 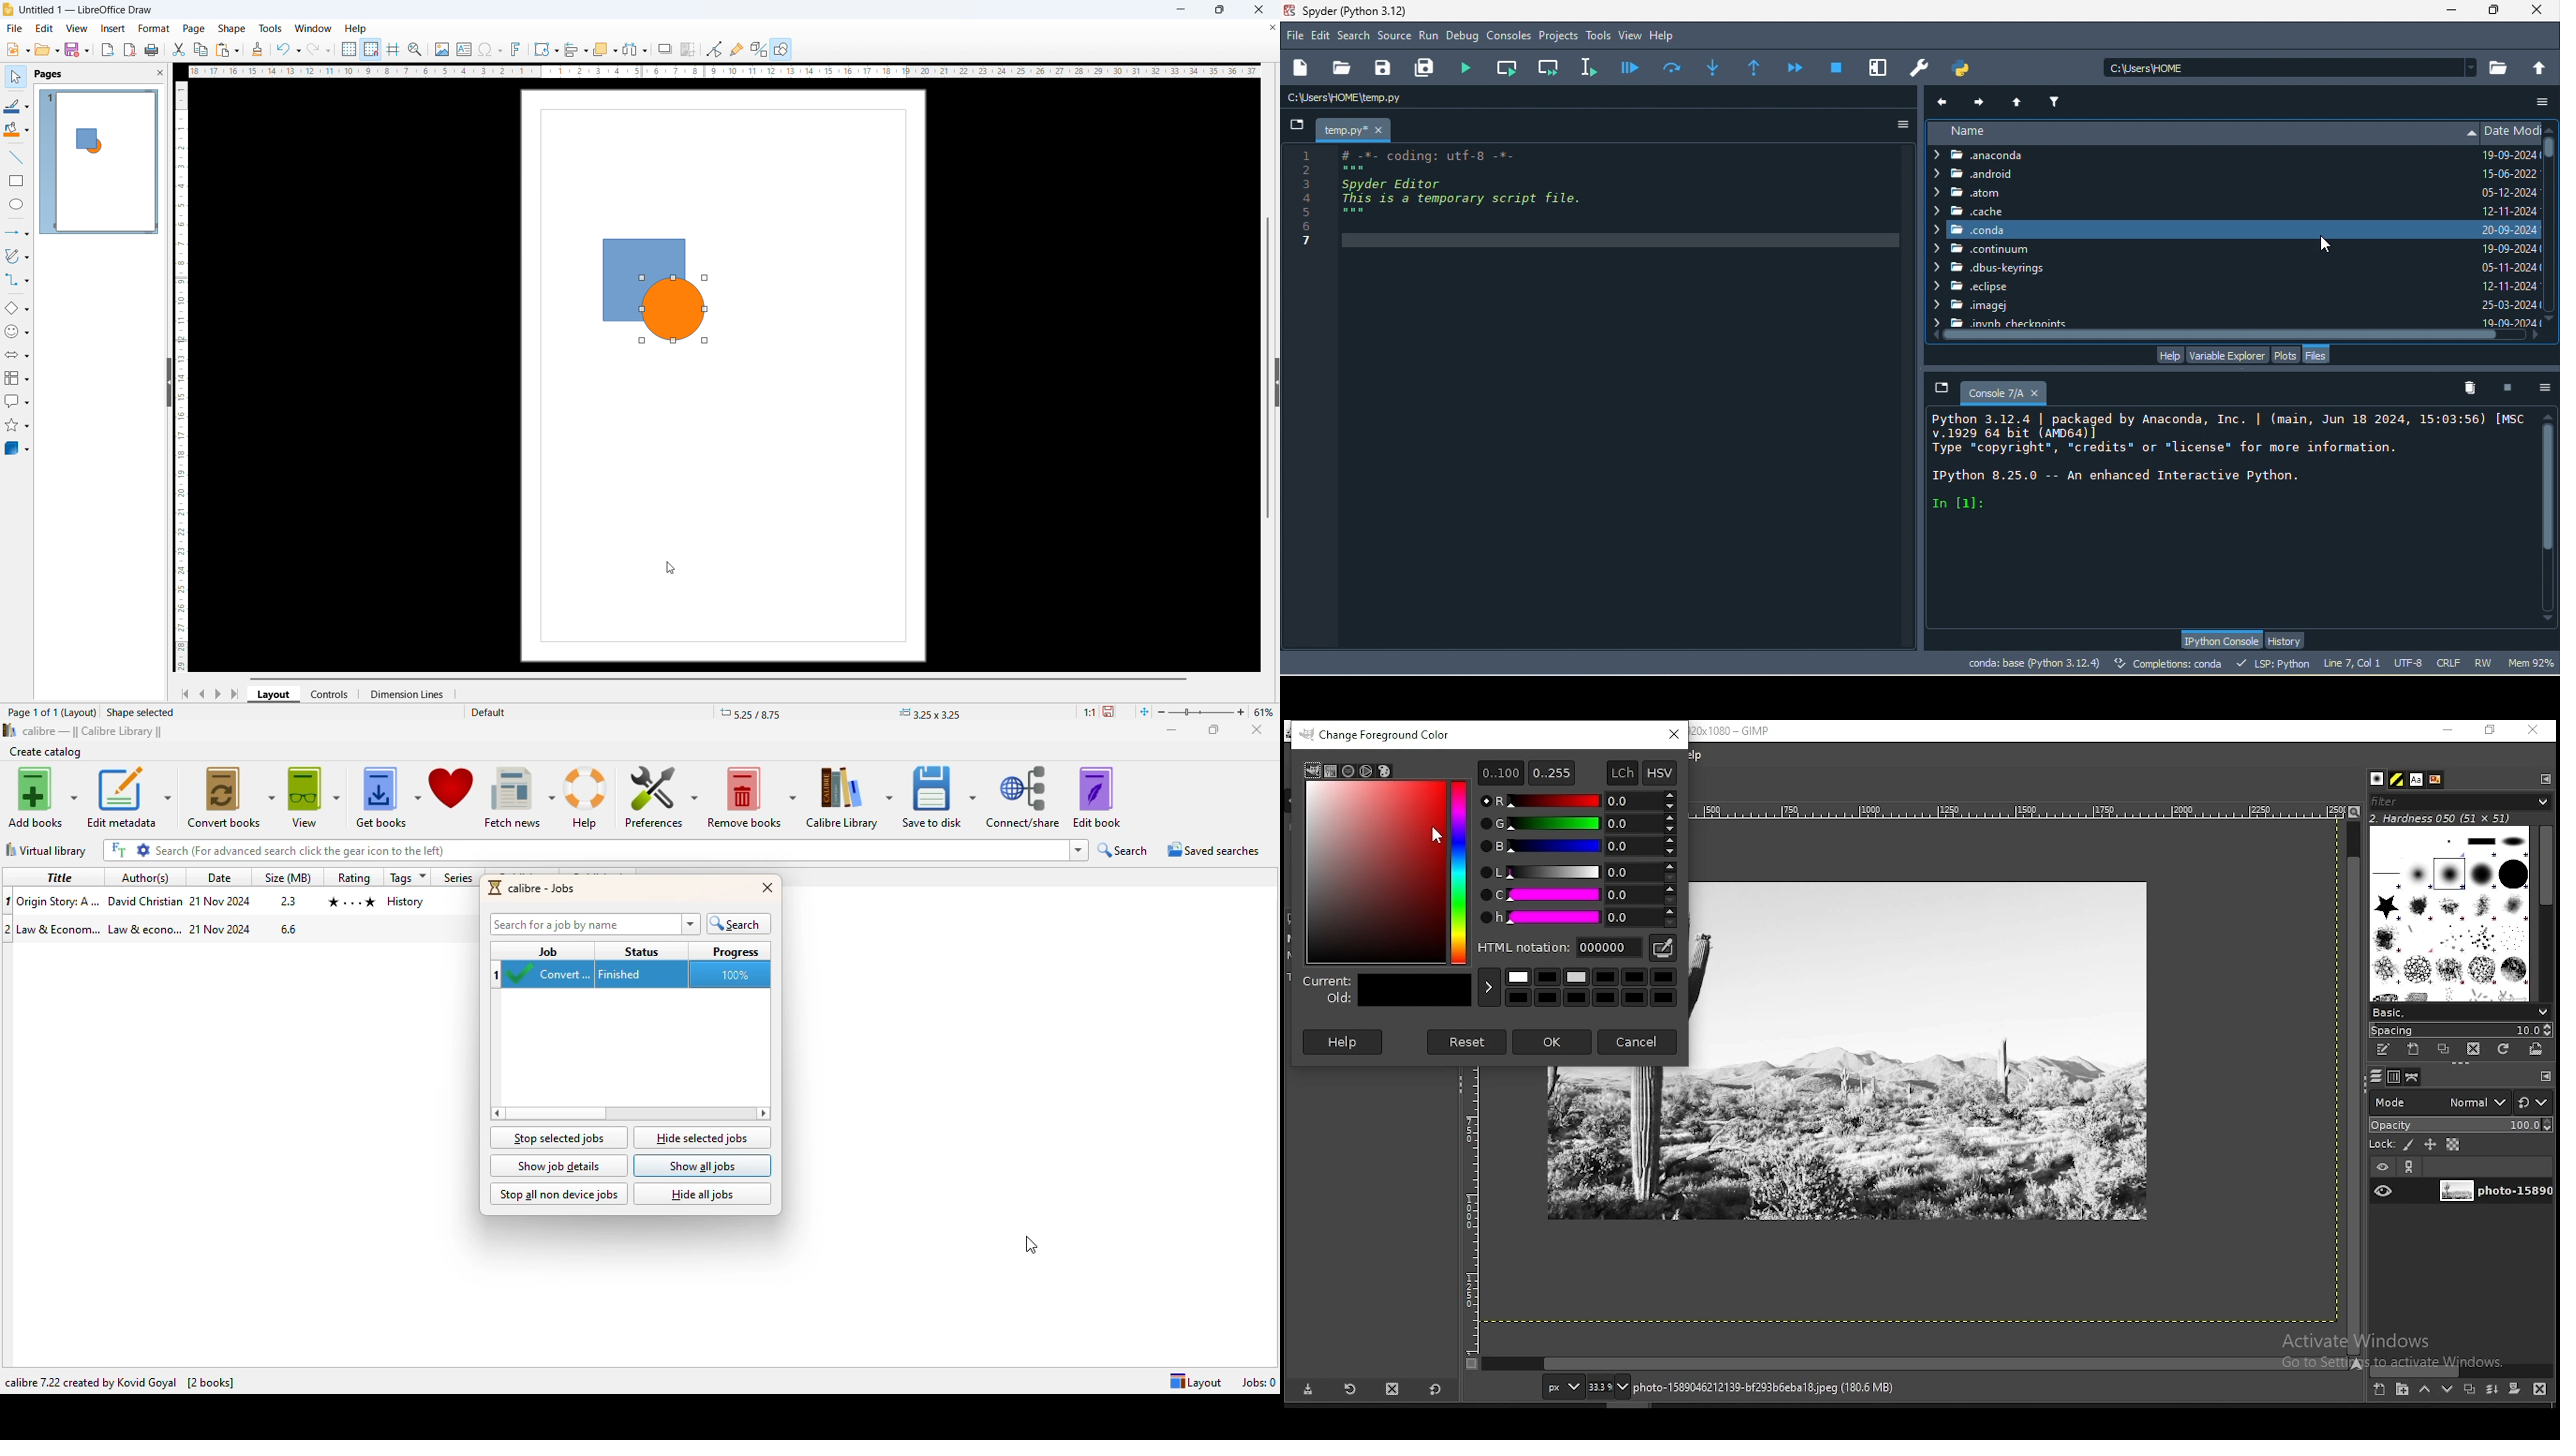 What do you see at coordinates (726, 513) in the screenshot?
I see `page ` at bounding box center [726, 513].